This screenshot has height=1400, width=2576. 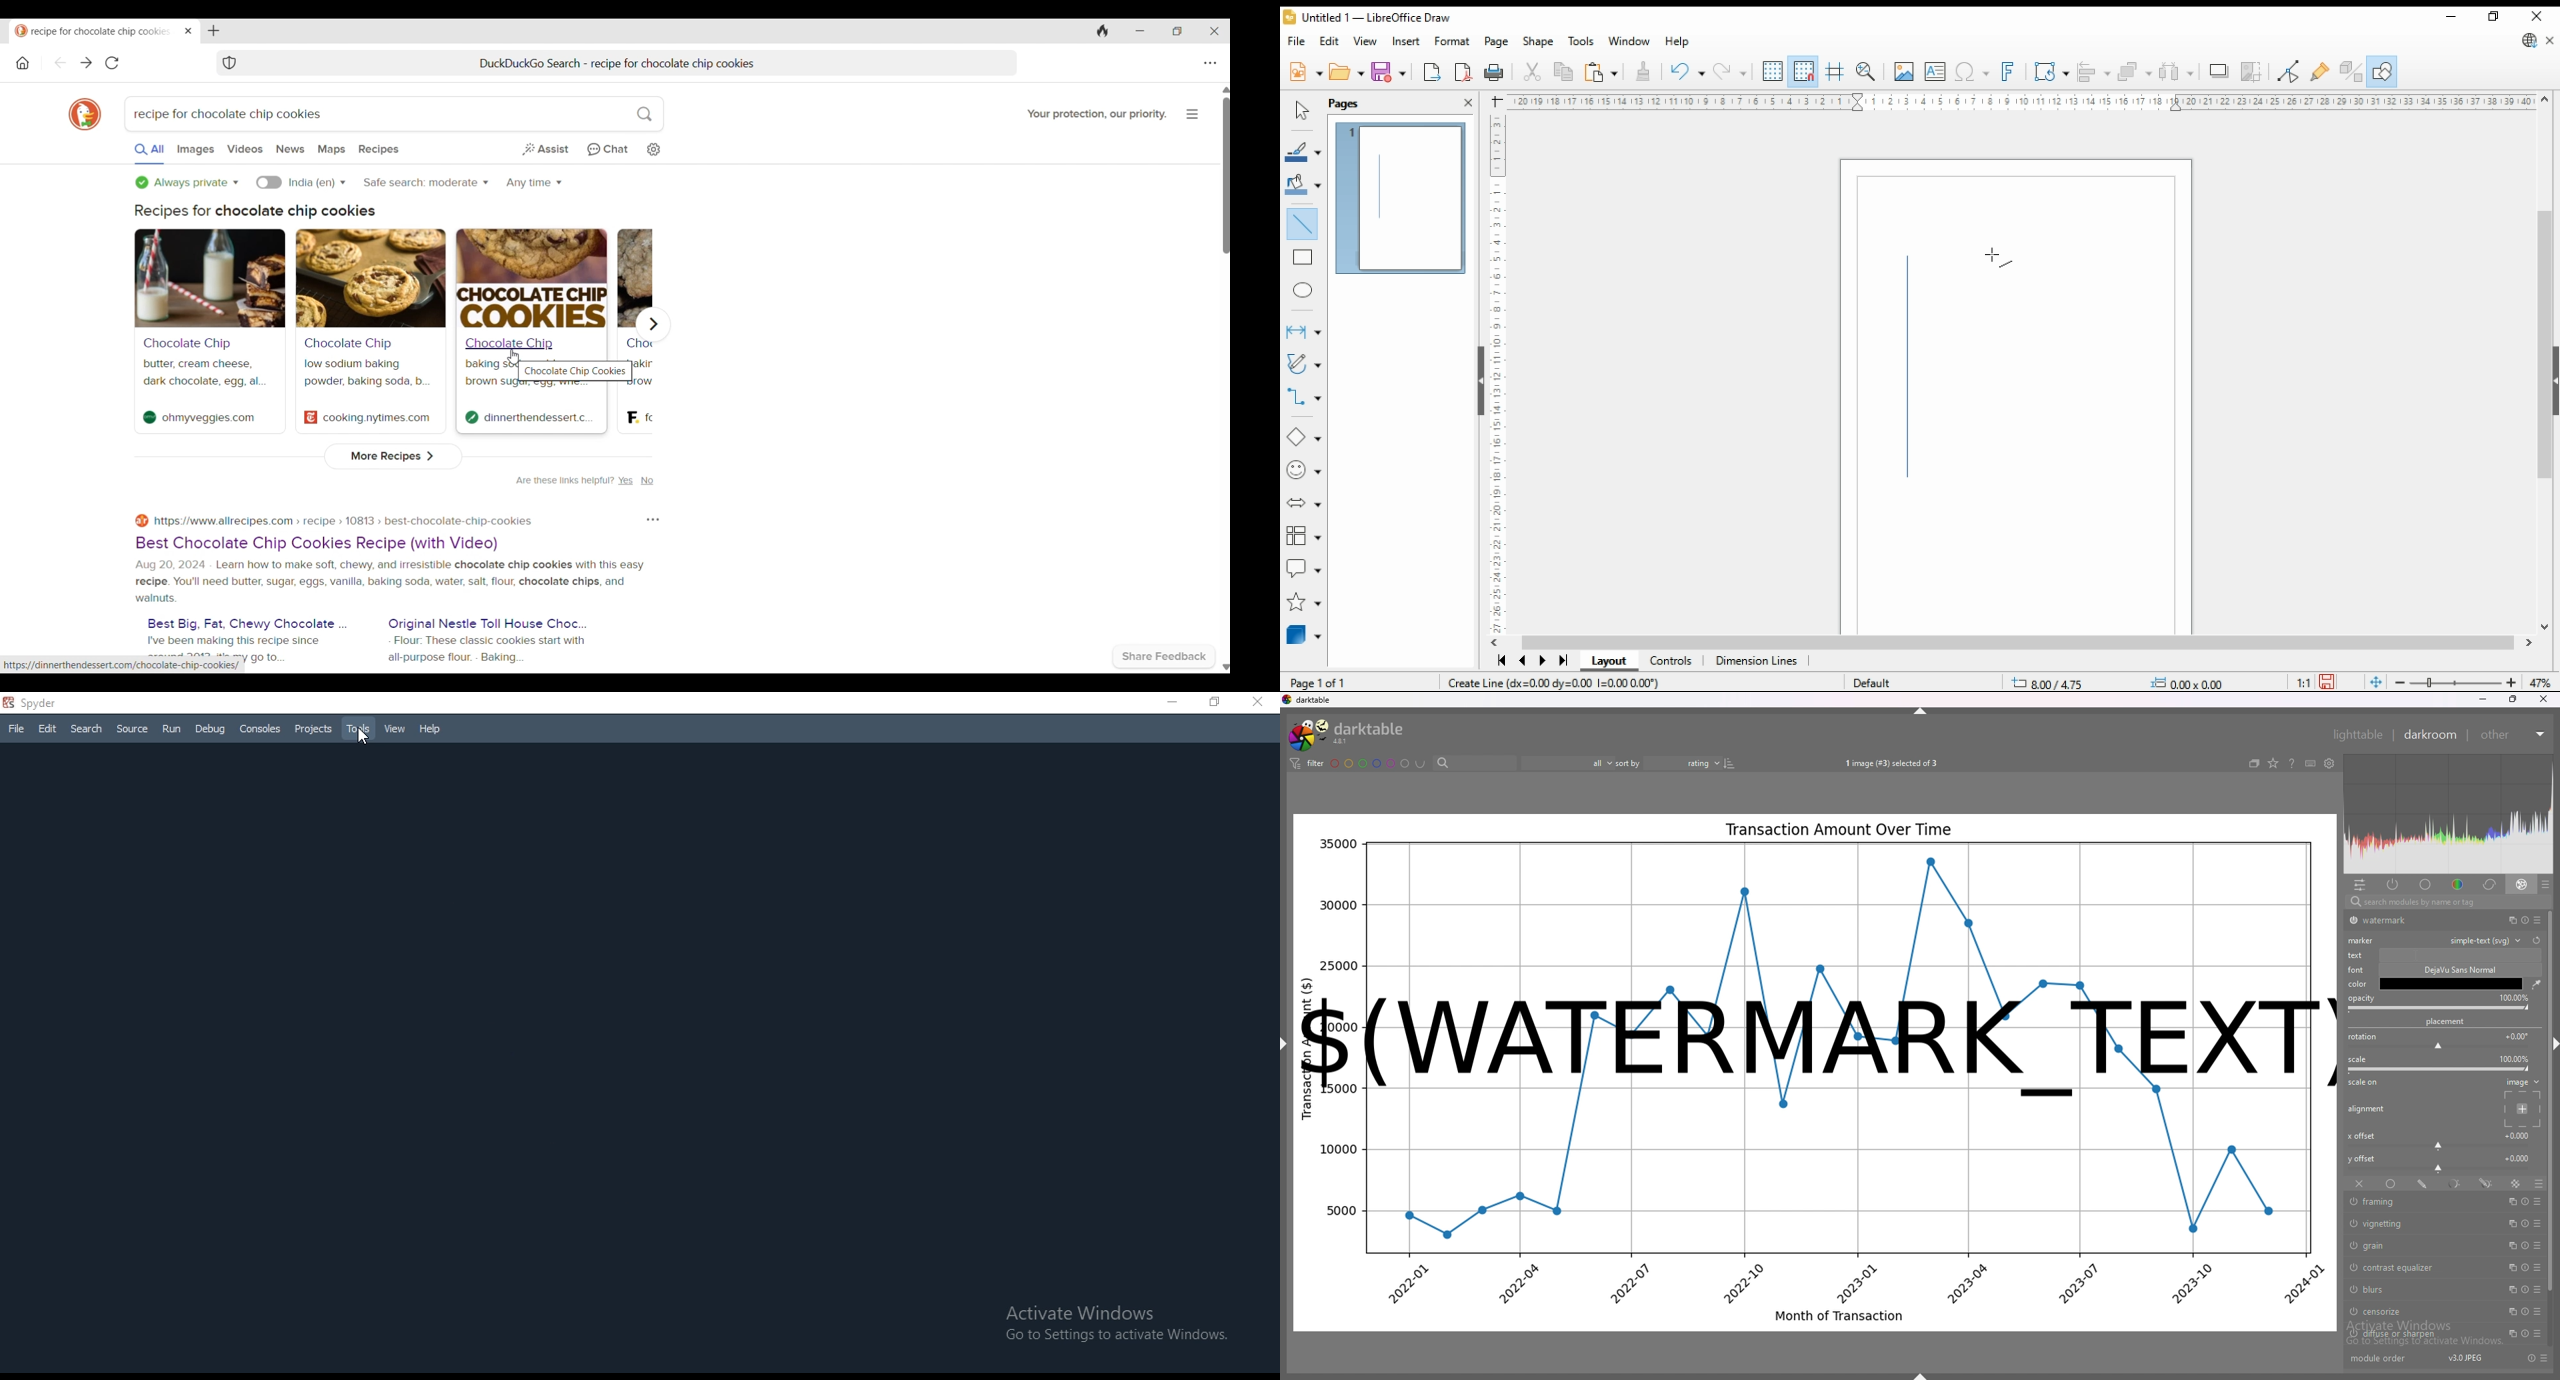 I want to click on Search, so click(x=87, y=727).